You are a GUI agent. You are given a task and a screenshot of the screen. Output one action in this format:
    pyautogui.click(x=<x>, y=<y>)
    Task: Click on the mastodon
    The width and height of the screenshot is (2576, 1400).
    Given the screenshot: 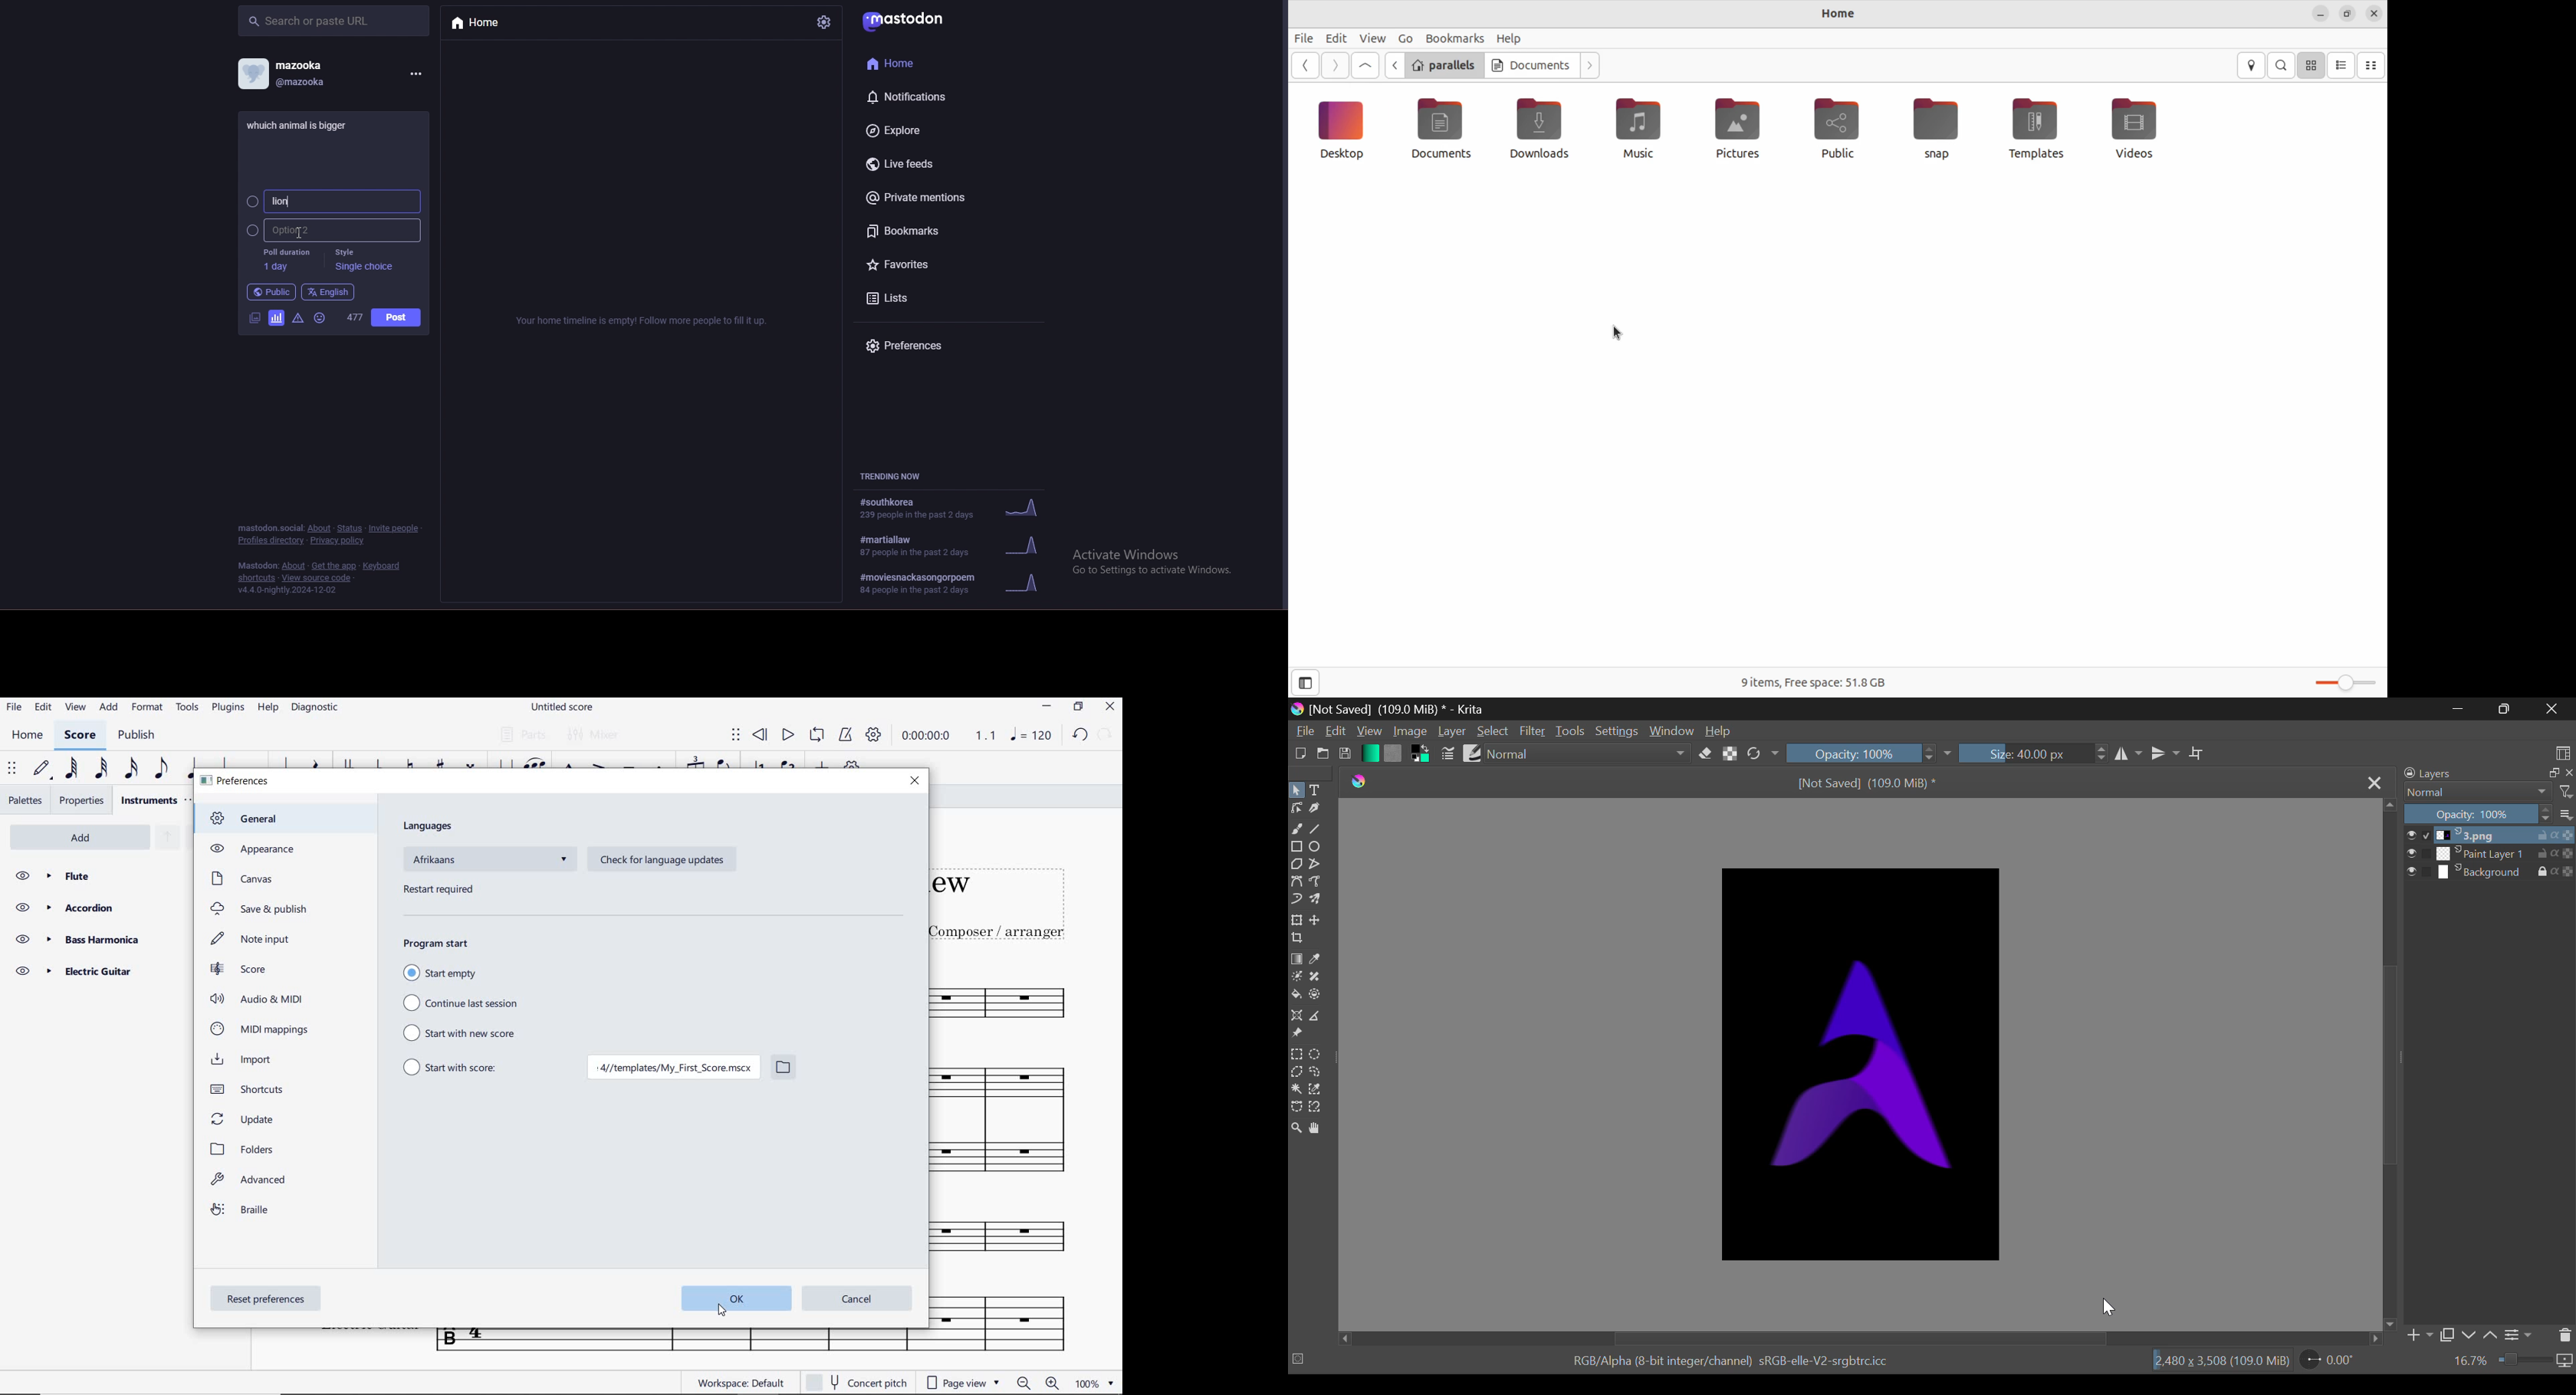 What is the action you would take?
    pyautogui.click(x=909, y=19)
    